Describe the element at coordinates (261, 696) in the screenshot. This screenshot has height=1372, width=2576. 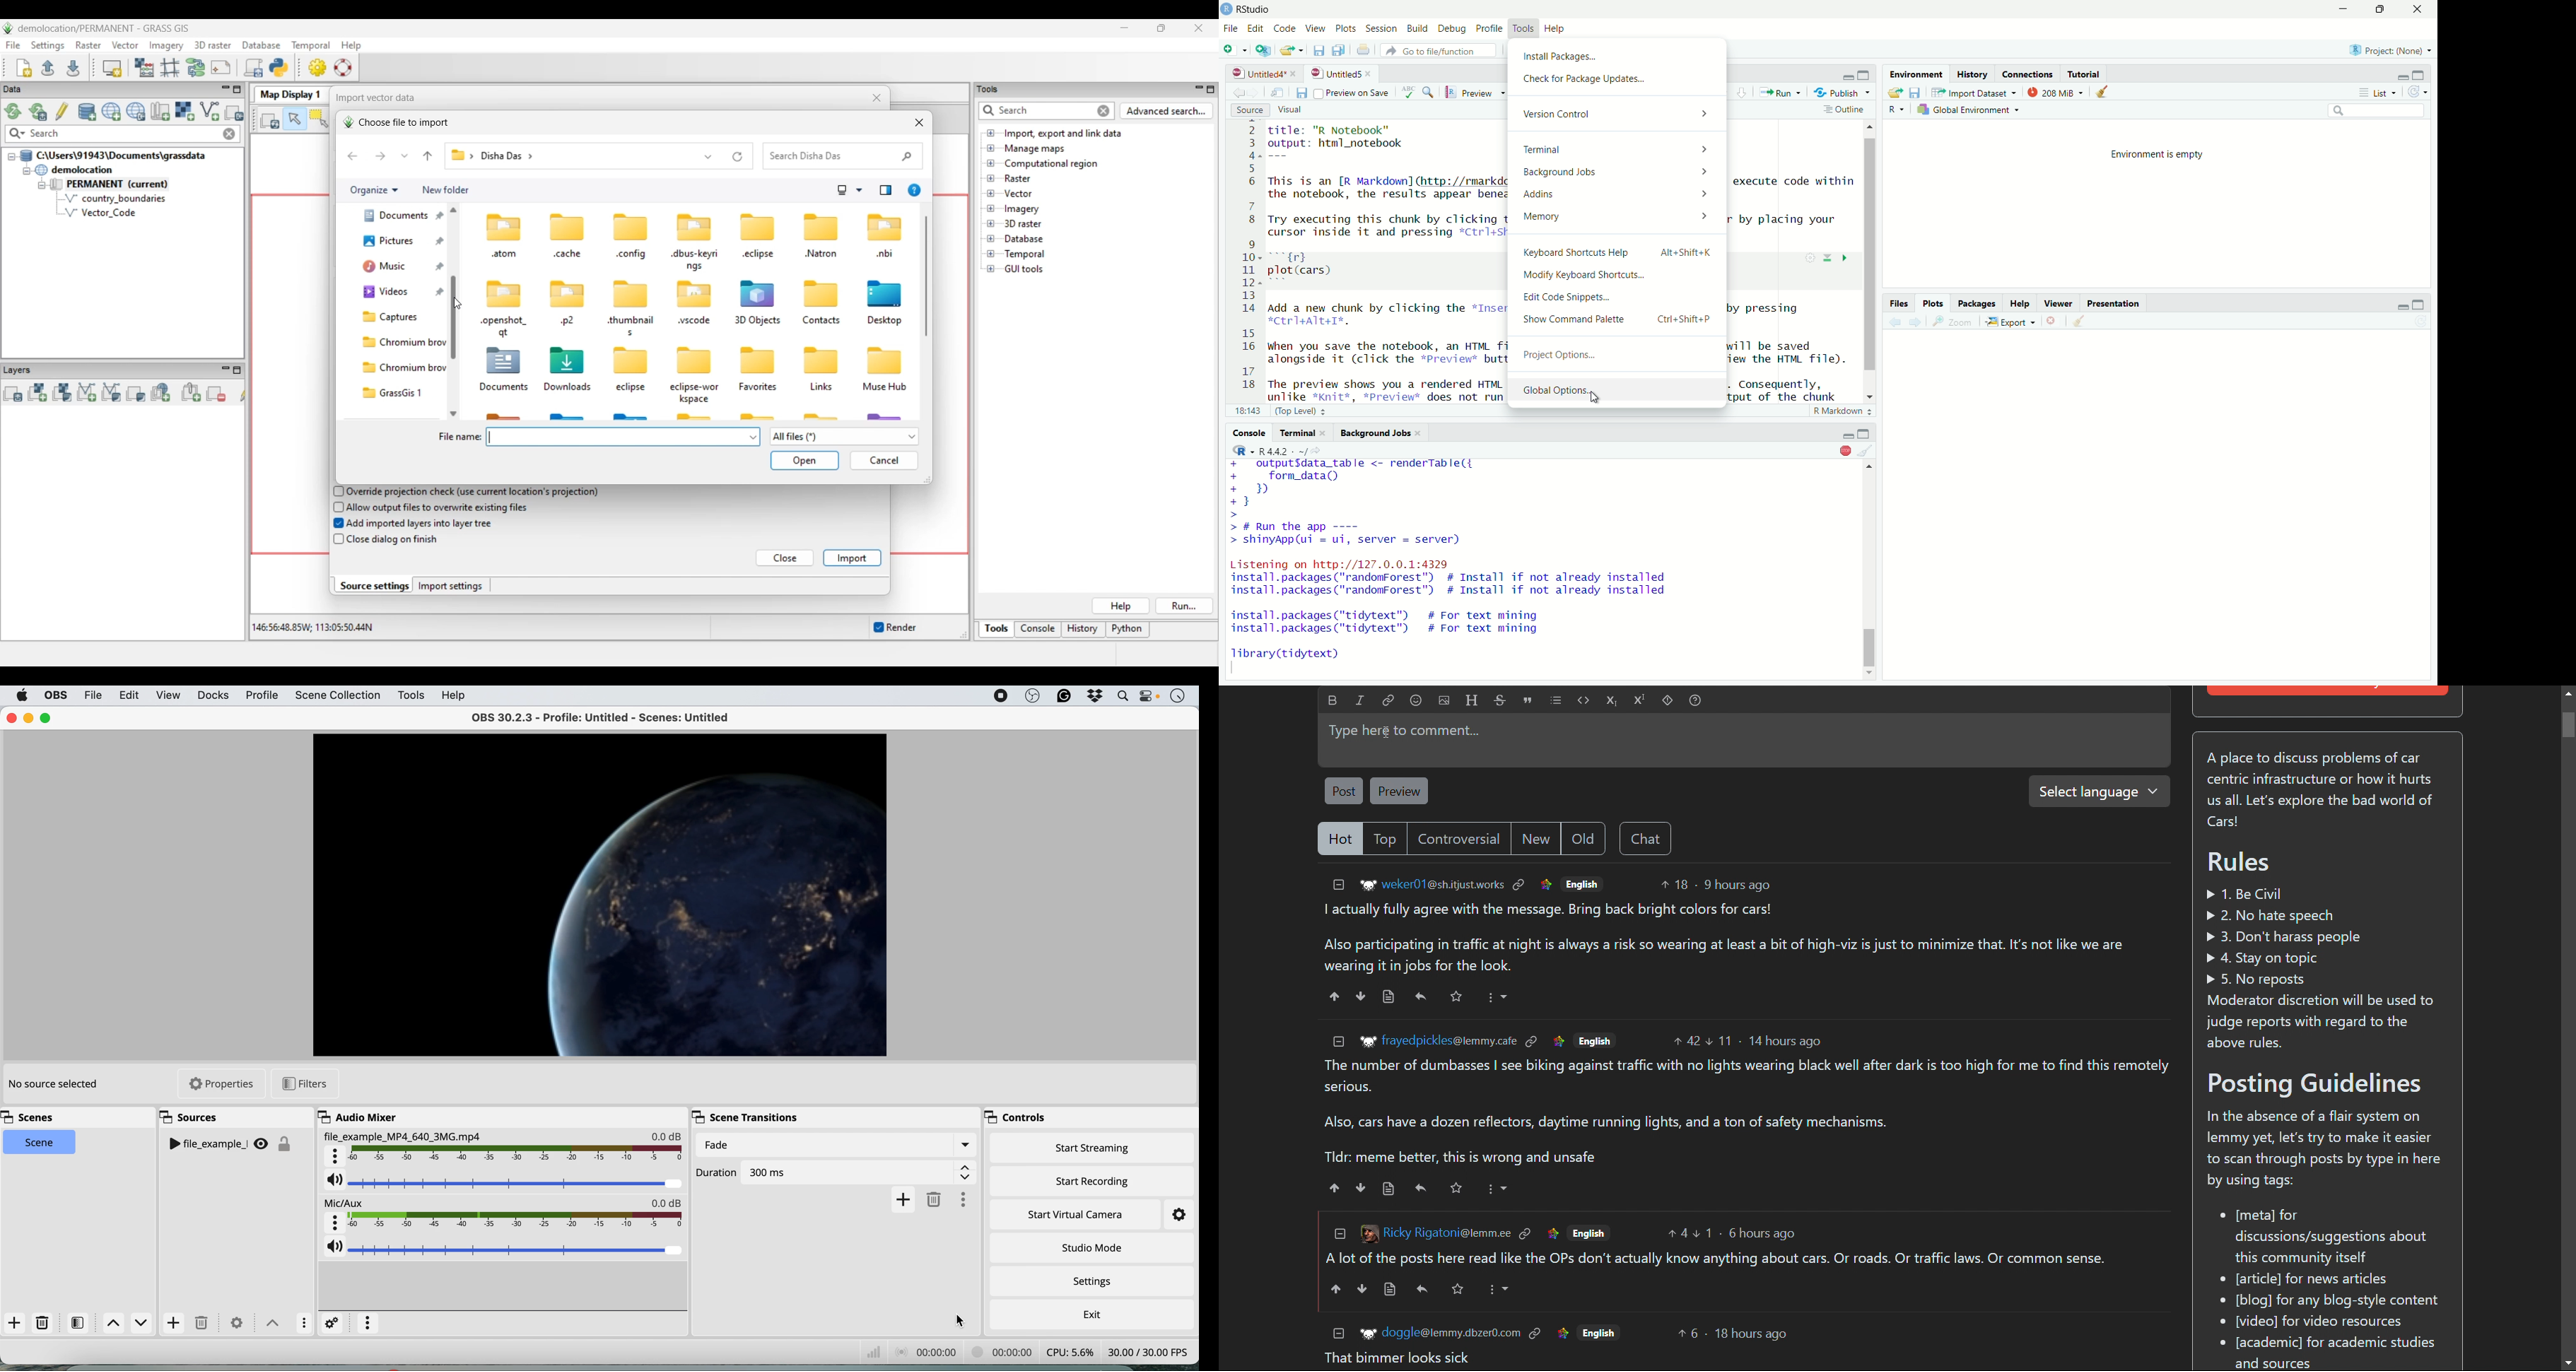
I see `profile` at that location.